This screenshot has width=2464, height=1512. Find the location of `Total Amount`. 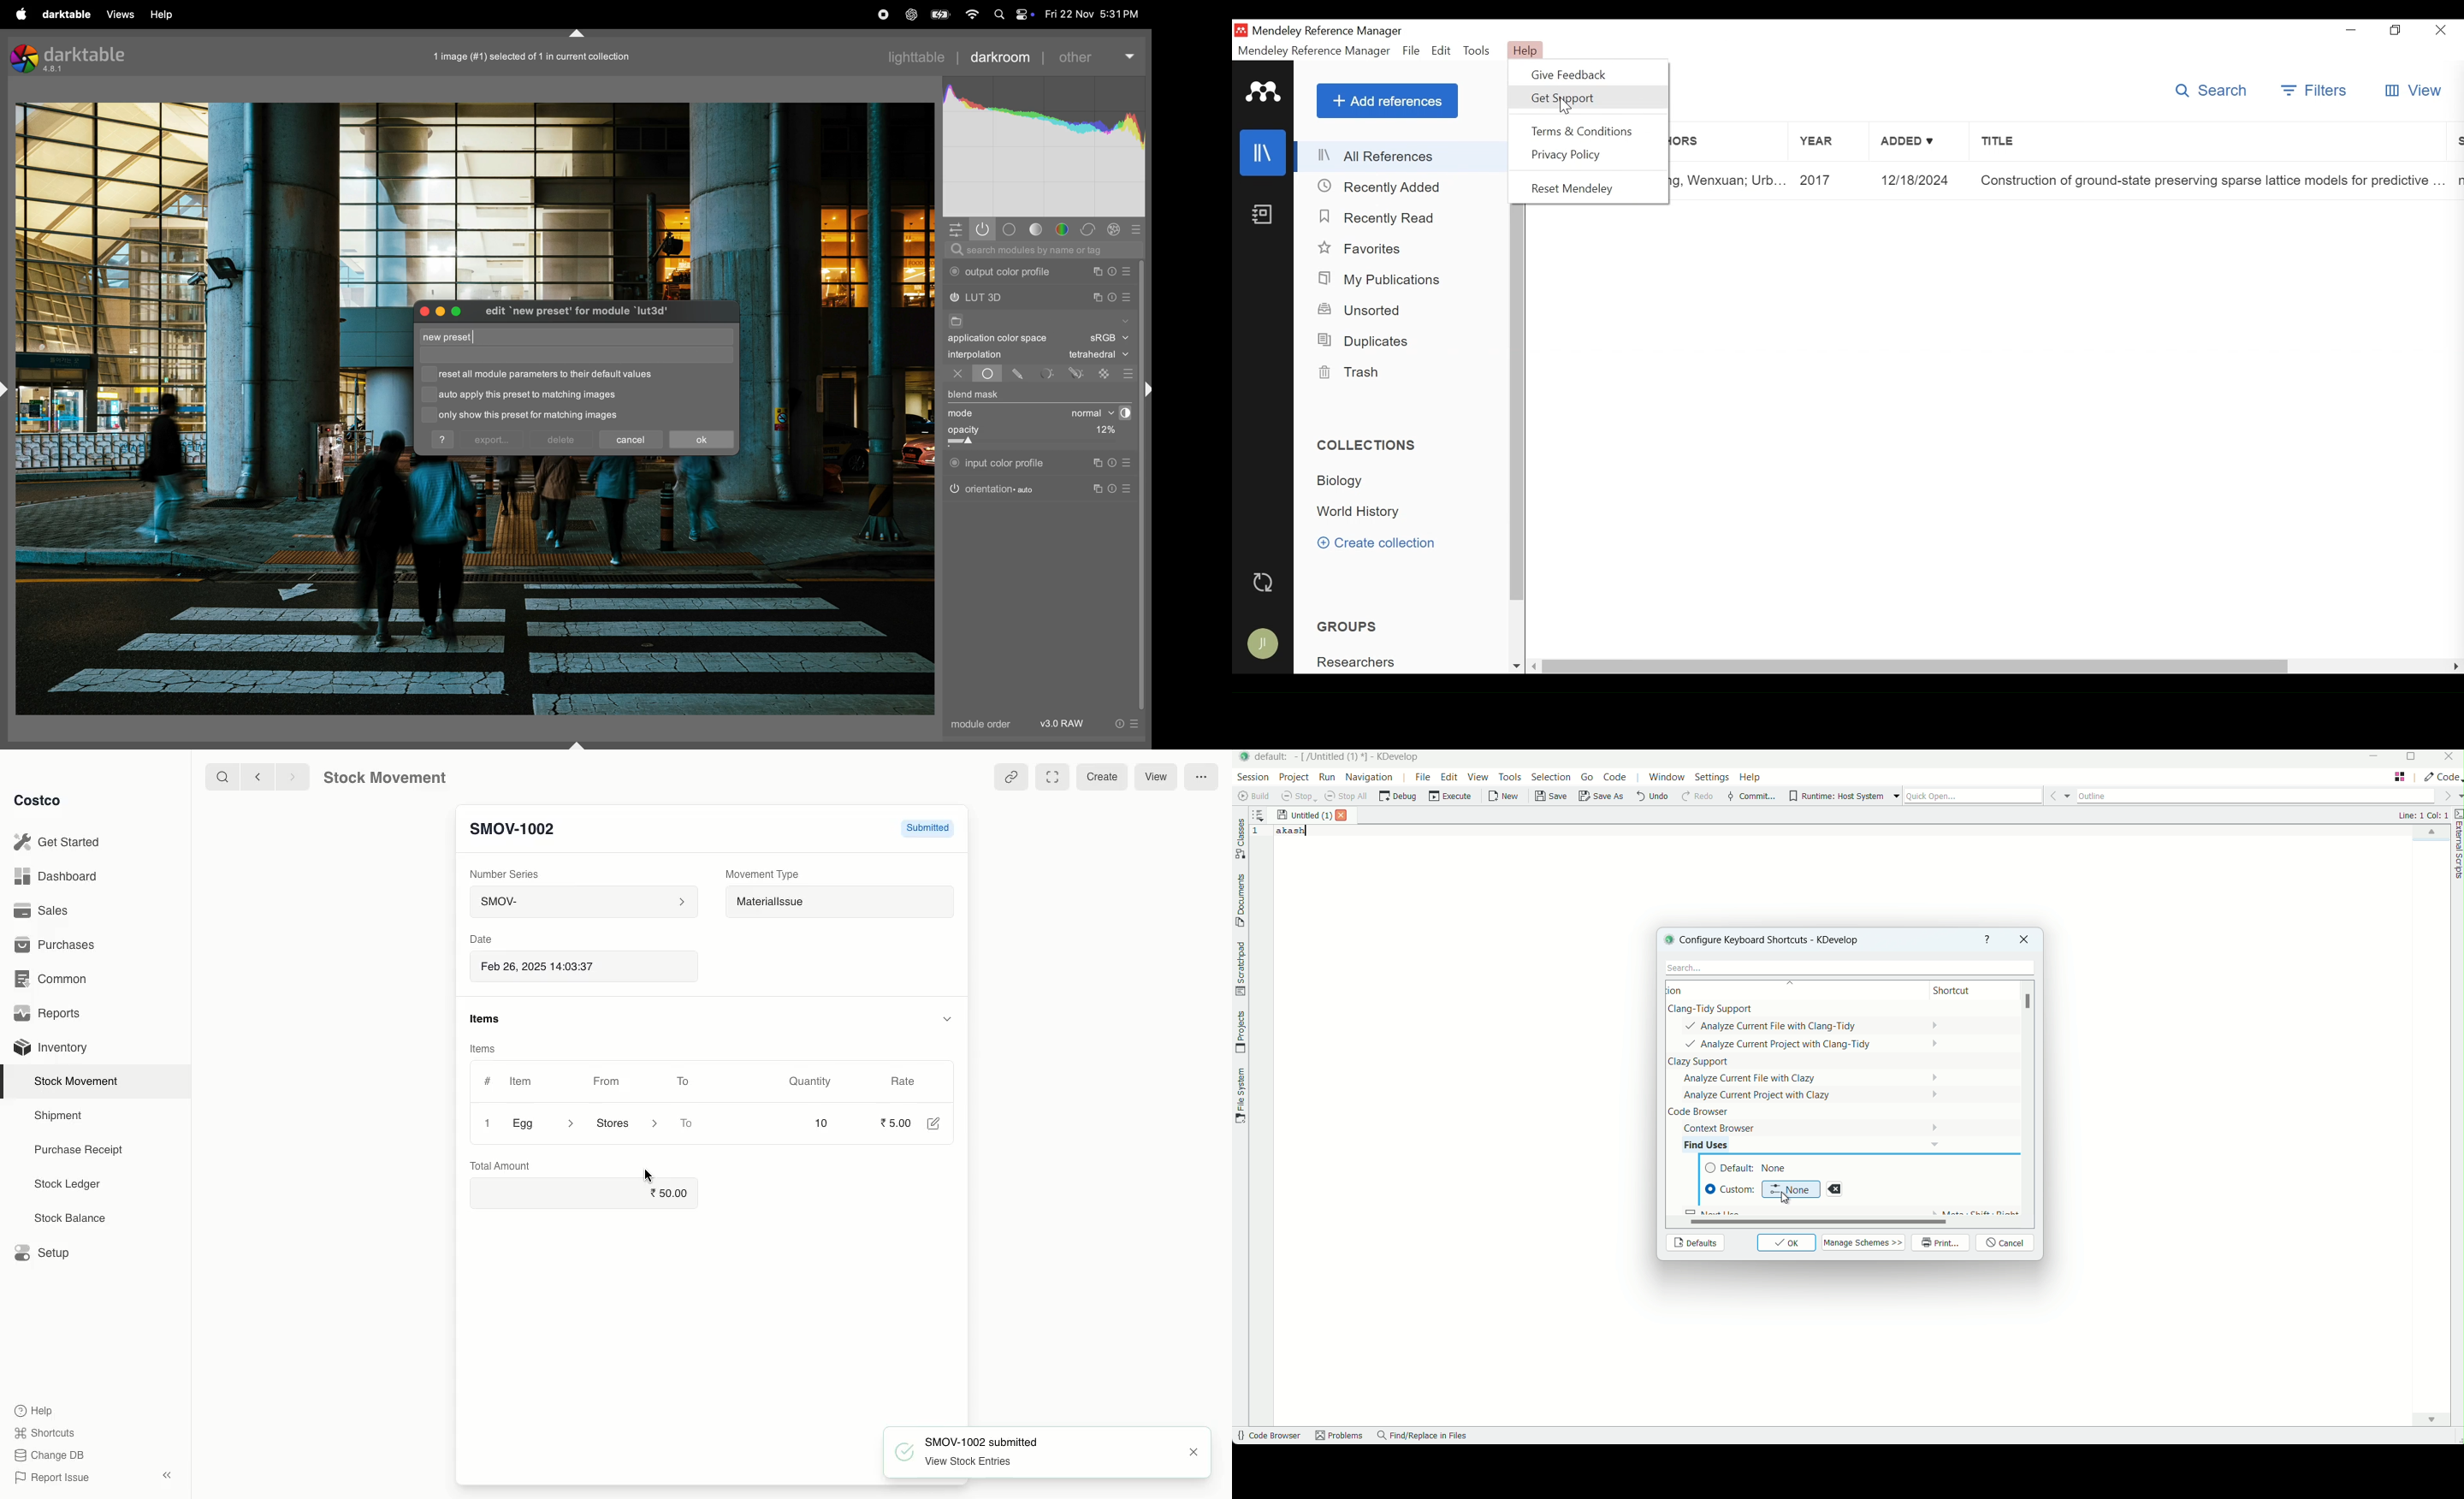

Total Amount is located at coordinates (506, 1165).